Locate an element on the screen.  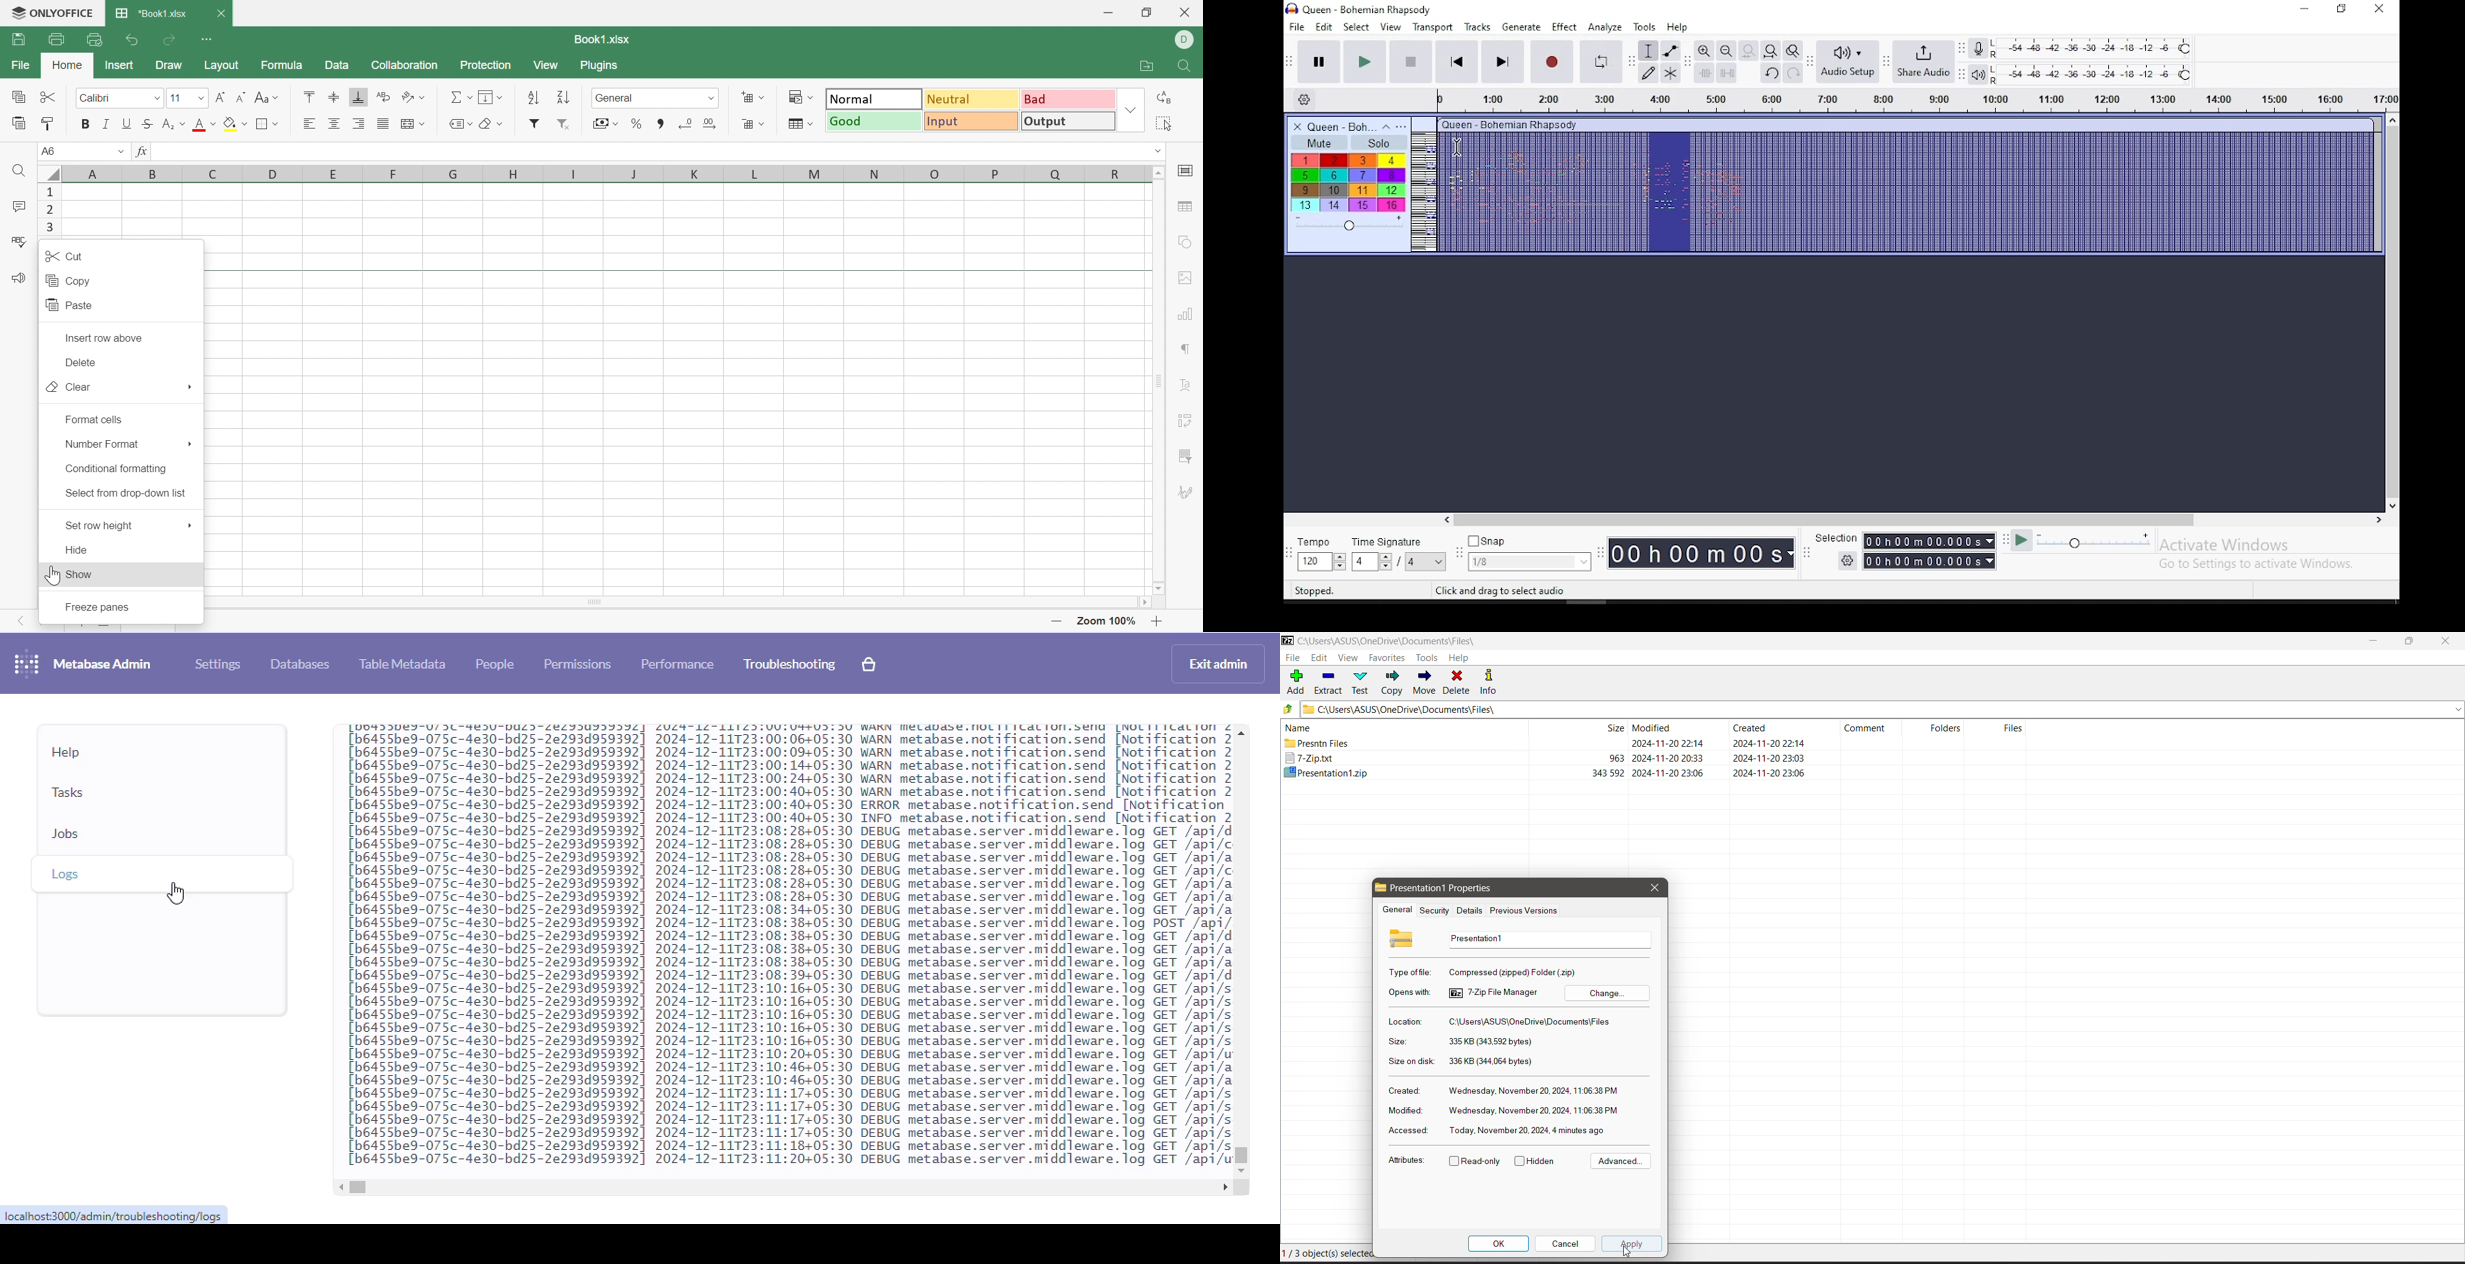
Find is located at coordinates (20, 172).